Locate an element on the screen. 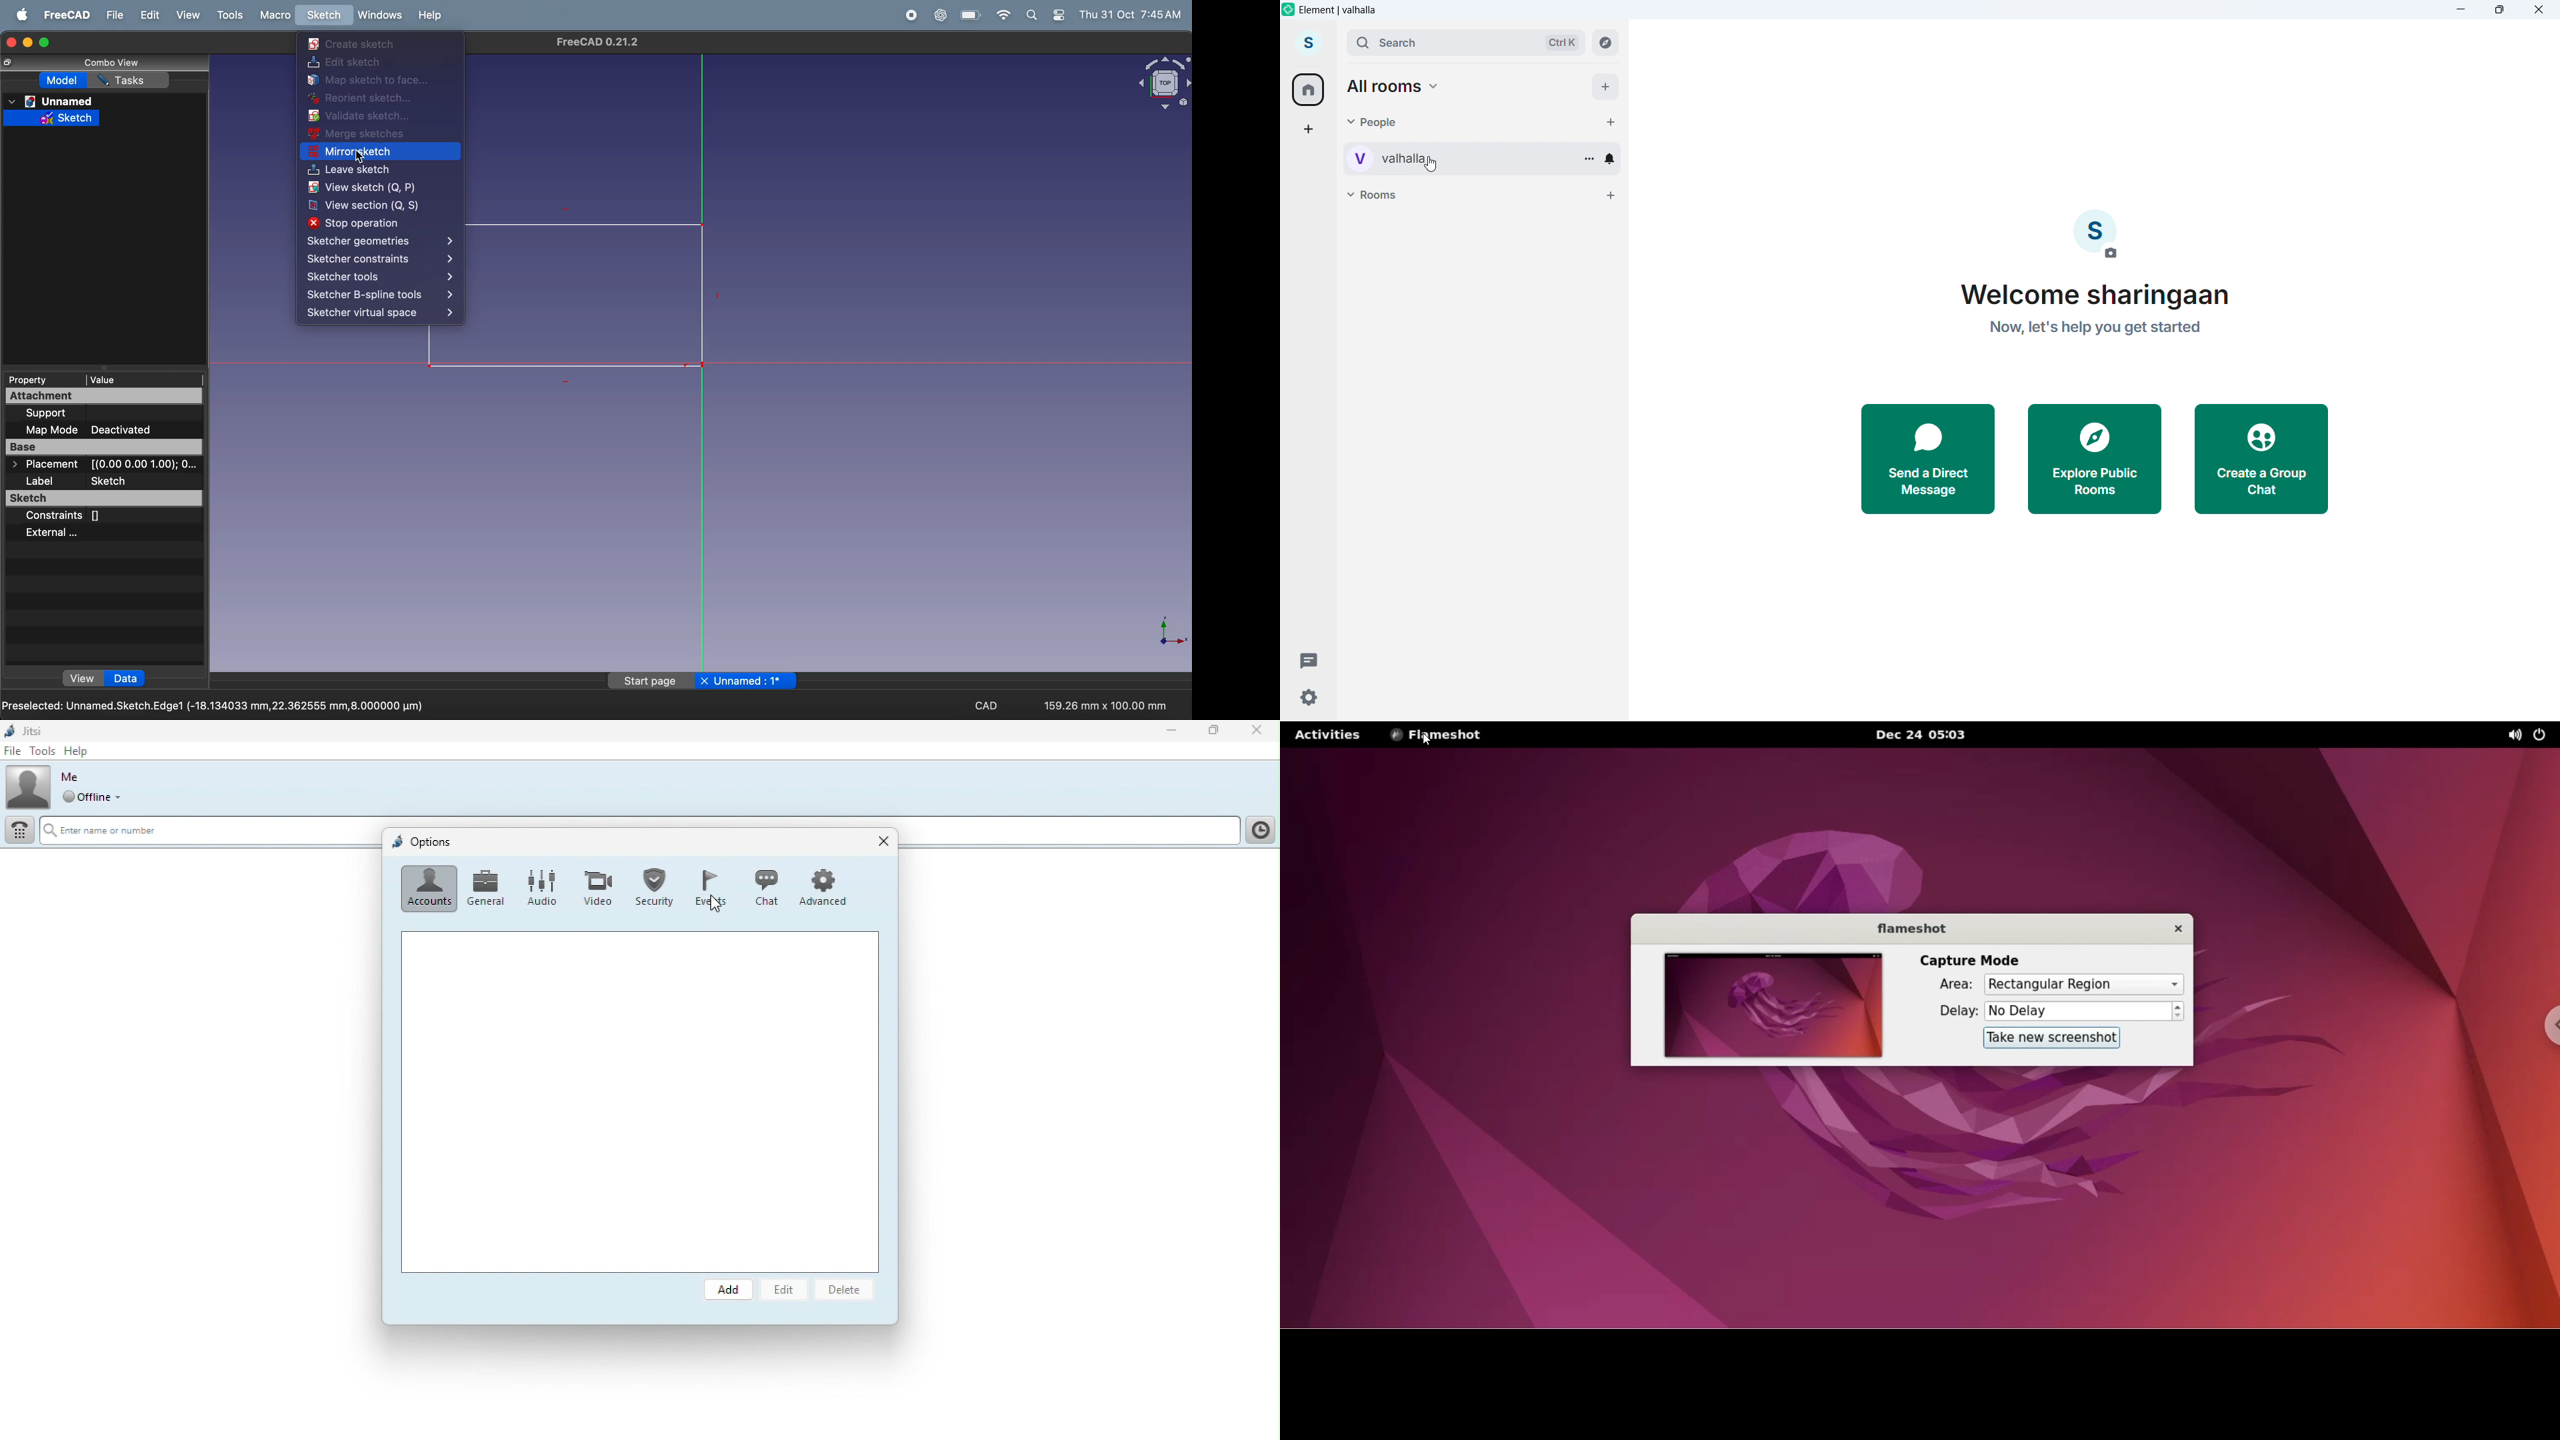 Image resolution: width=2576 pixels, height=1456 pixels. chatgpt is located at coordinates (941, 16).